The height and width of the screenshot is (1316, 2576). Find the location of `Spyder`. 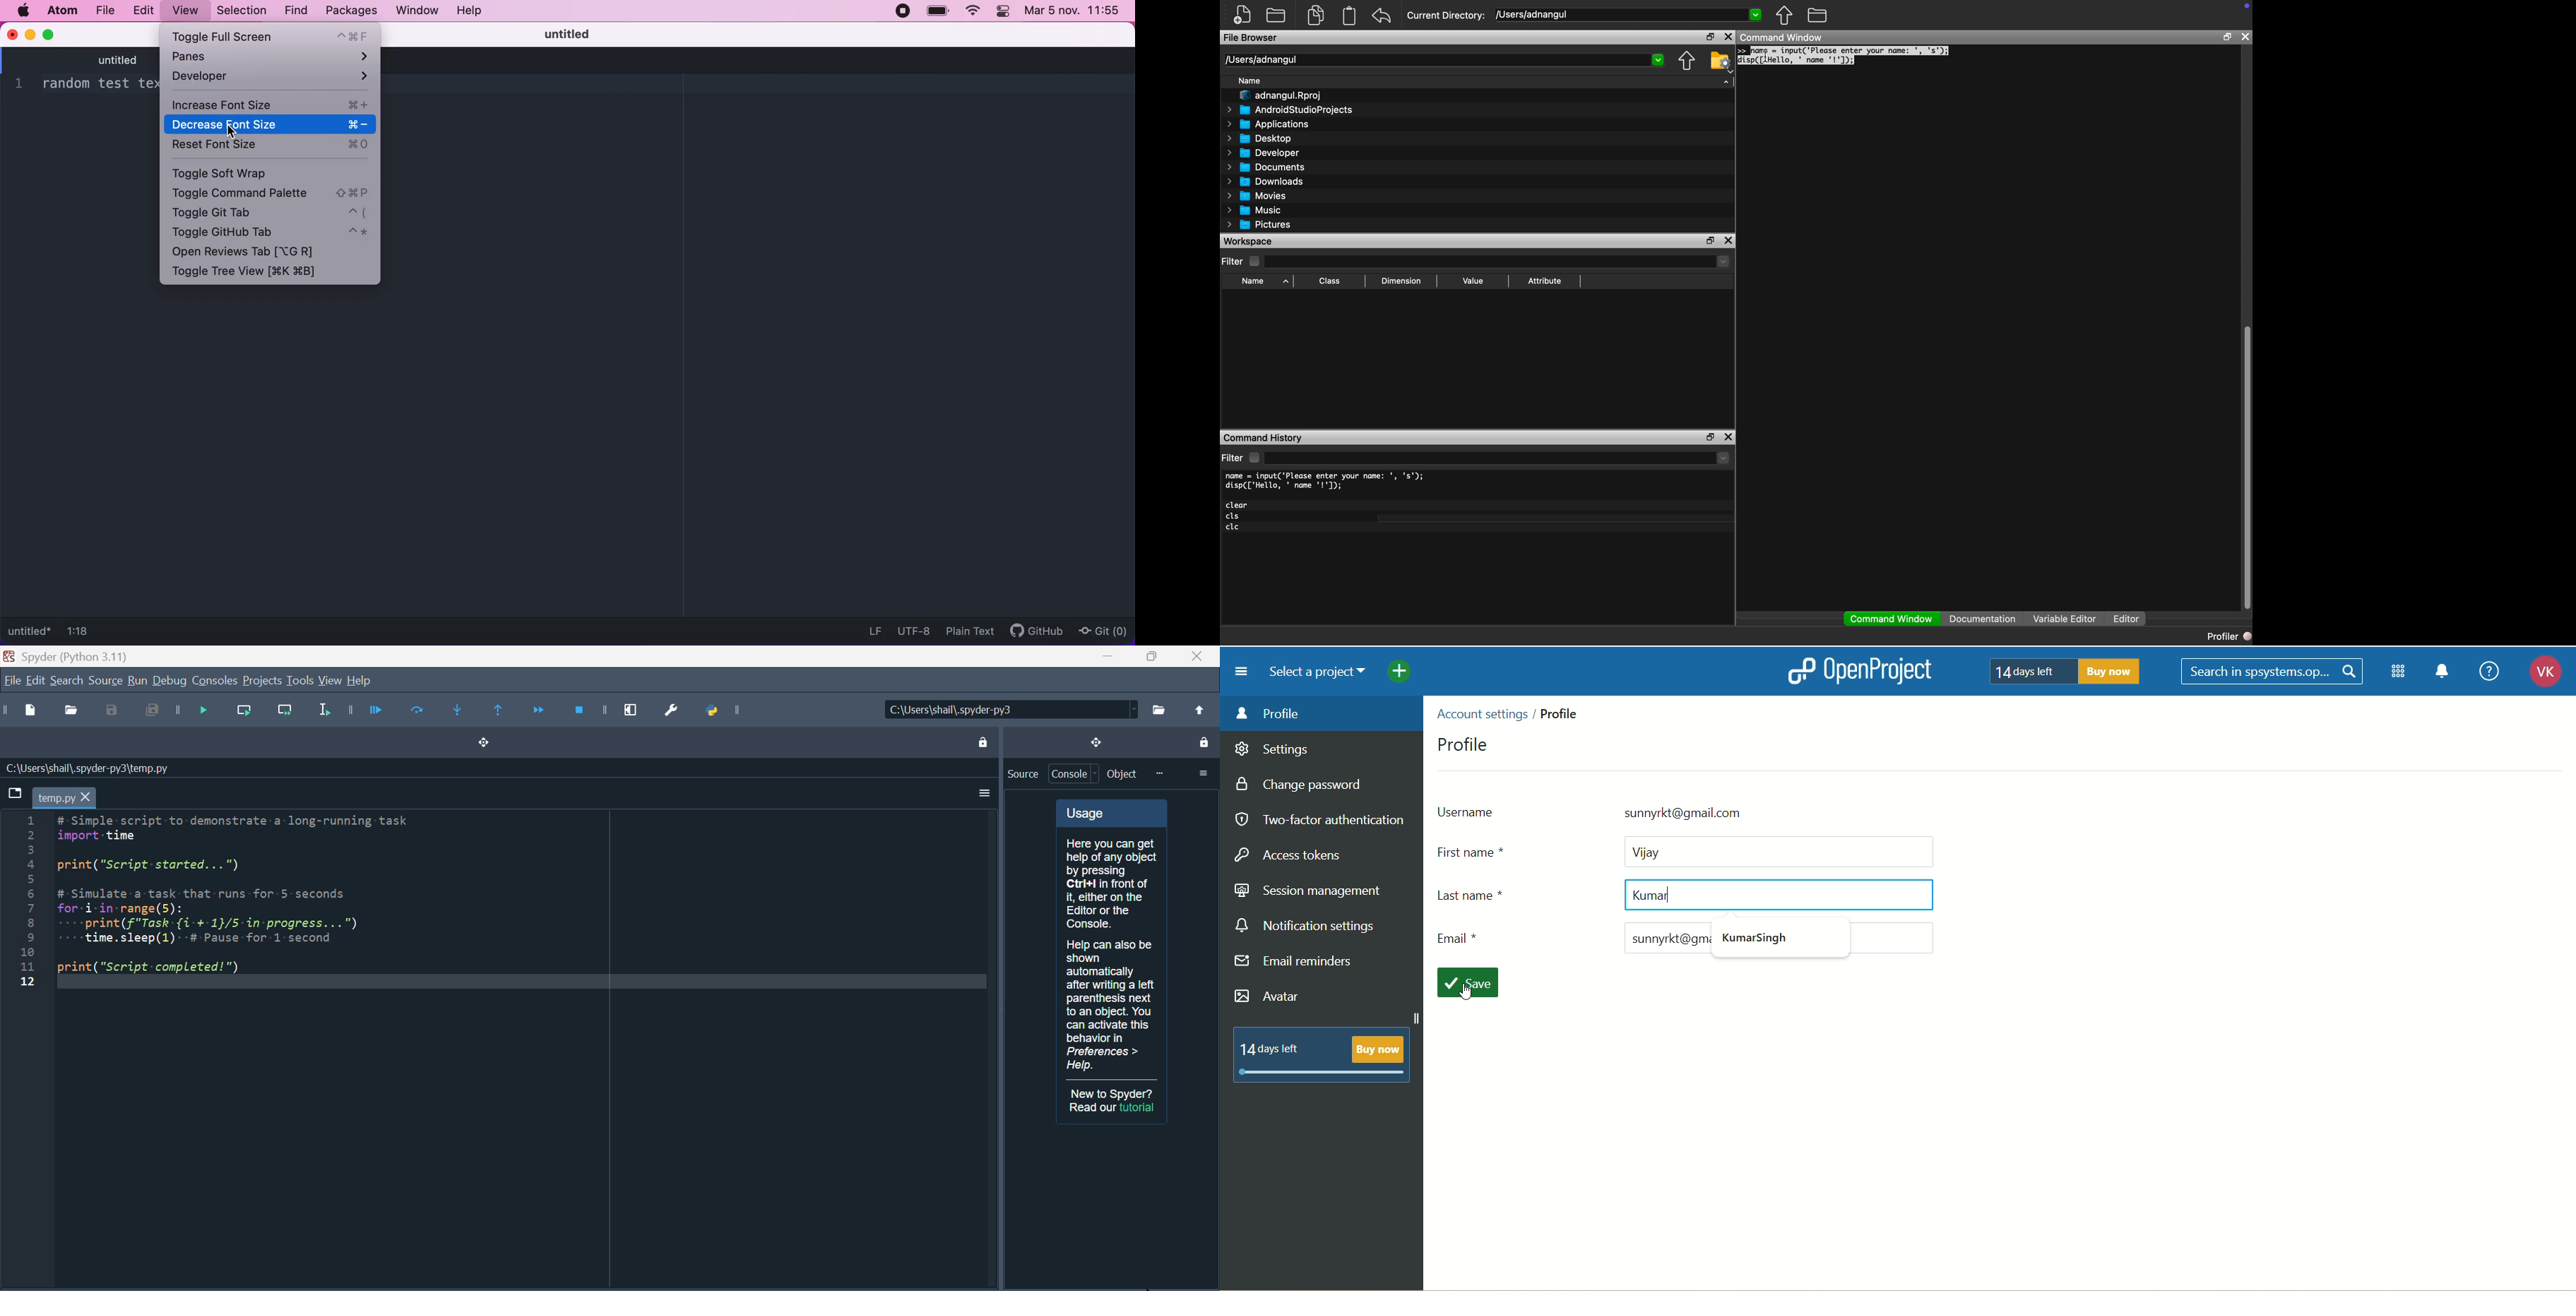

Spyder is located at coordinates (77, 655).